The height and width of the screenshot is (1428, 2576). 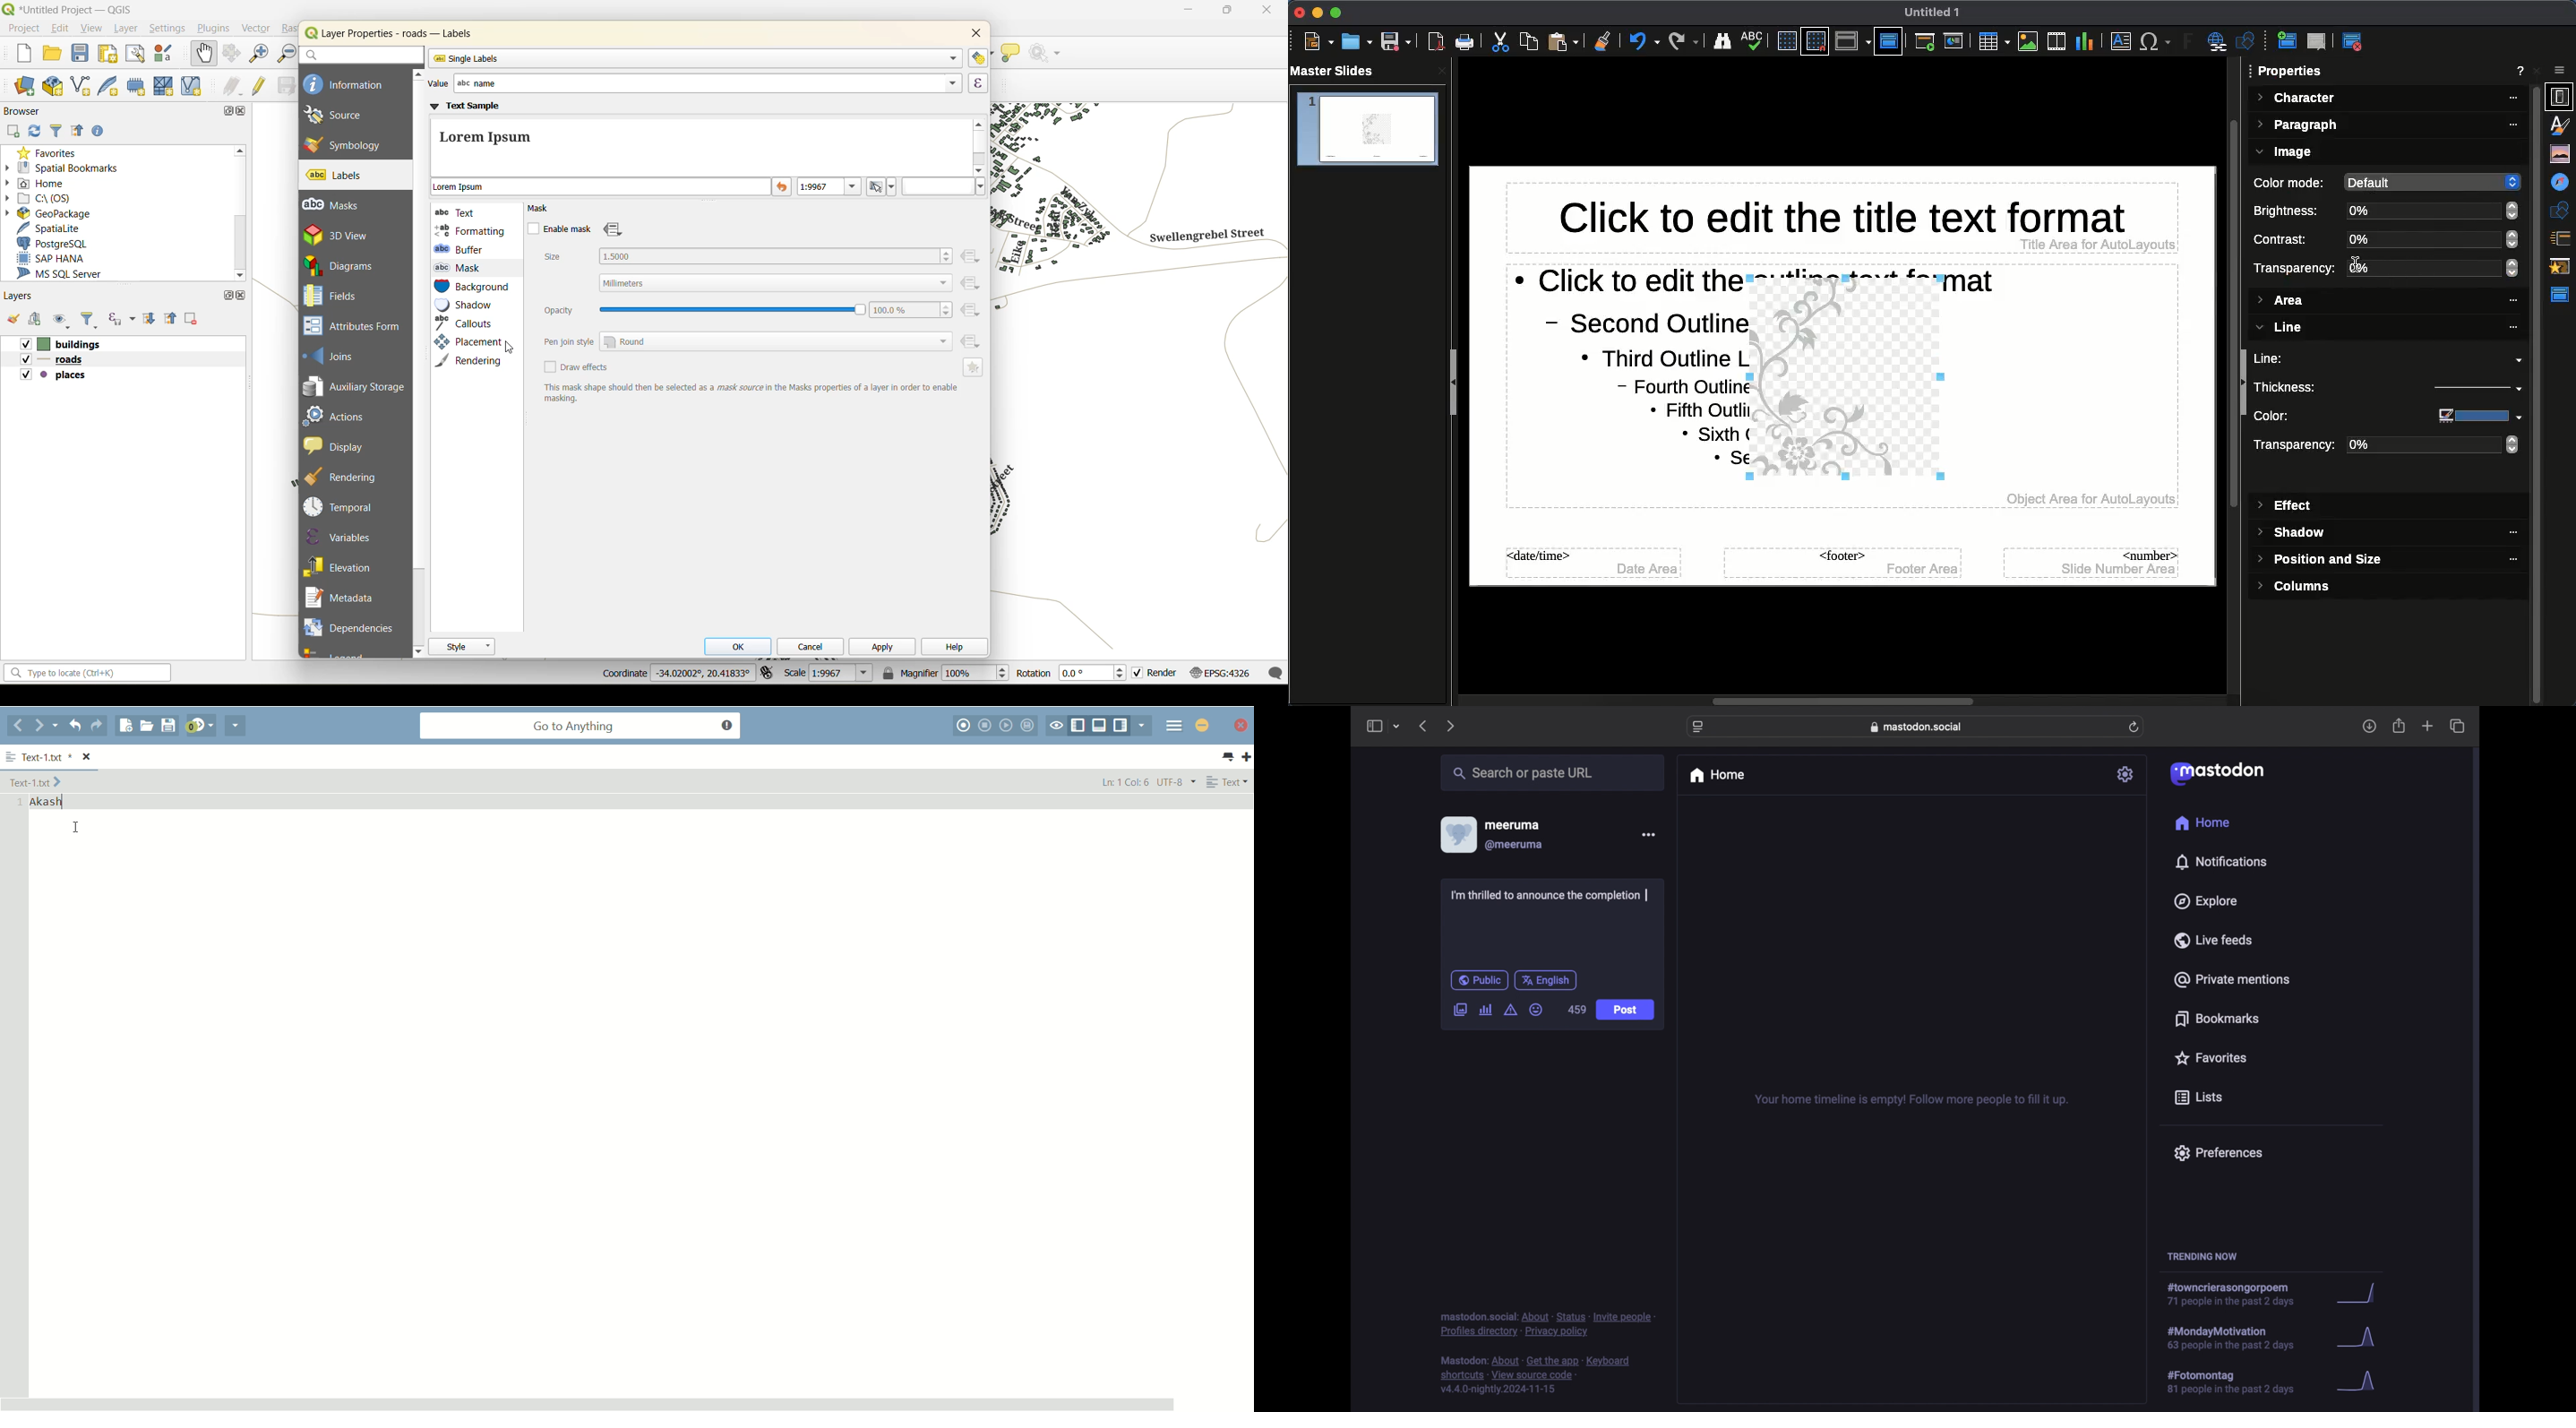 What do you see at coordinates (1910, 1100) in the screenshot?
I see `your home timeline is  empty! follow for more tips` at bounding box center [1910, 1100].